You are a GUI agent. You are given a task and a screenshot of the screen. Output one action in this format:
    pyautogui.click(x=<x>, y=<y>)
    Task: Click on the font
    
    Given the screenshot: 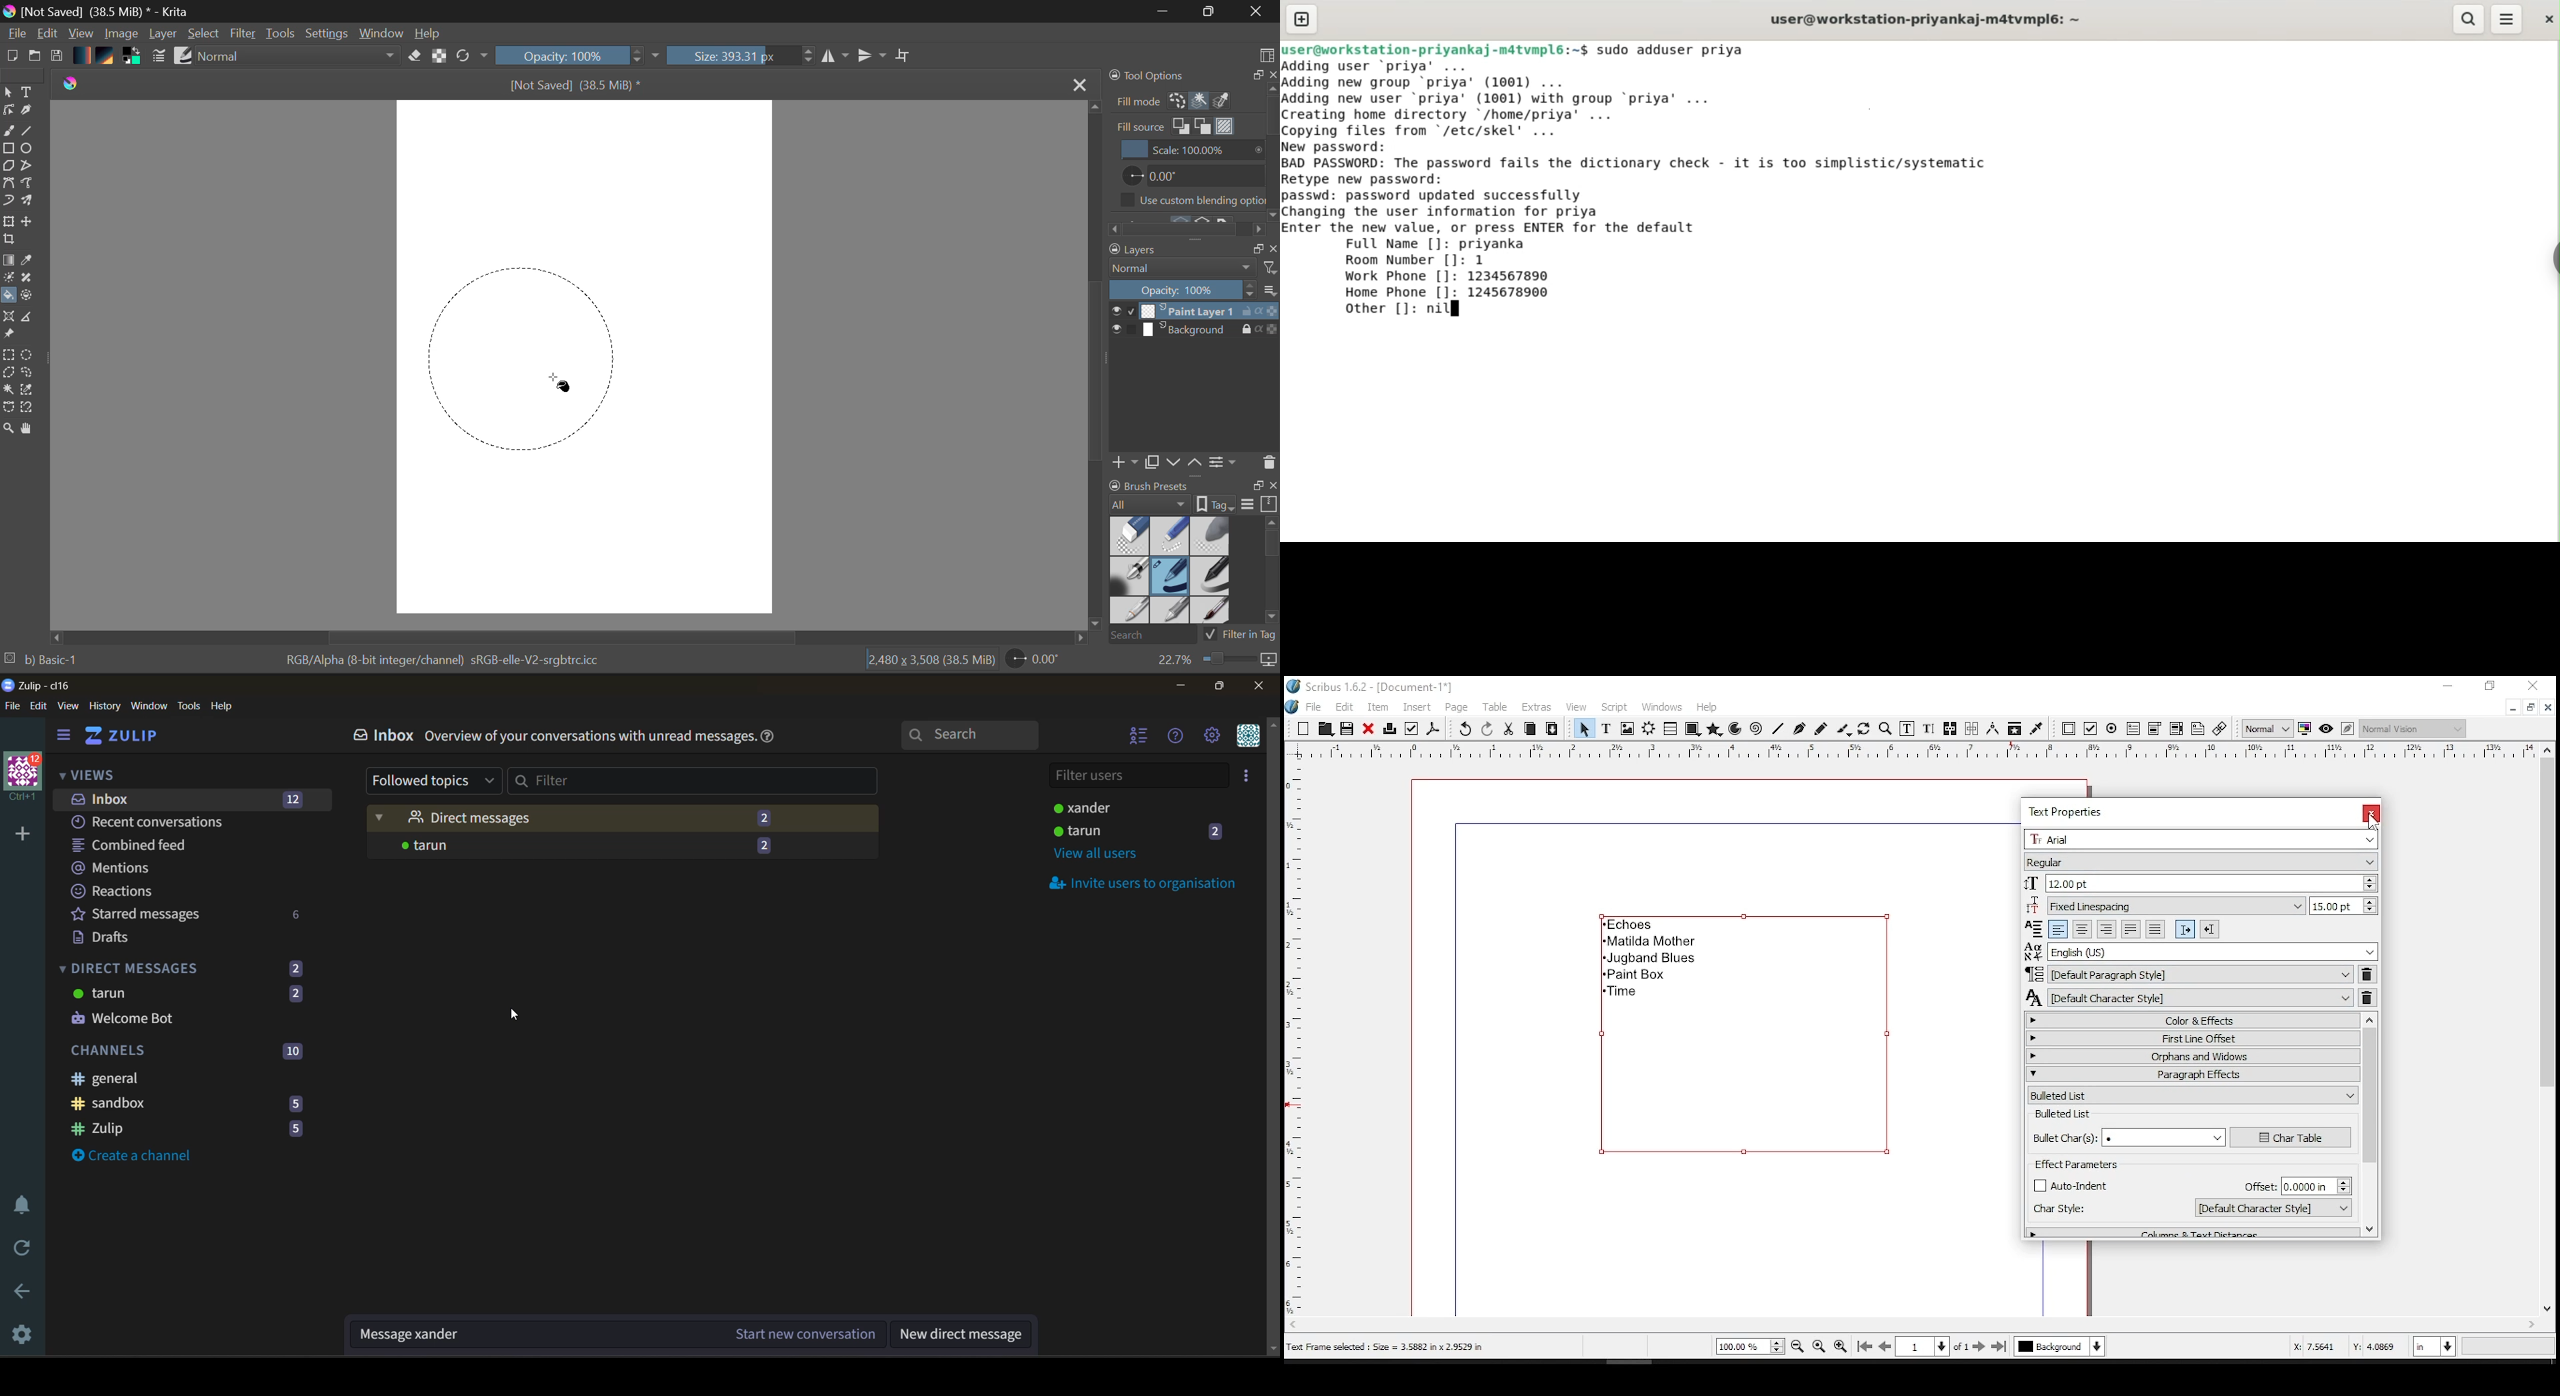 What is the action you would take?
    pyautogui.click(x=2200, y=842)
    